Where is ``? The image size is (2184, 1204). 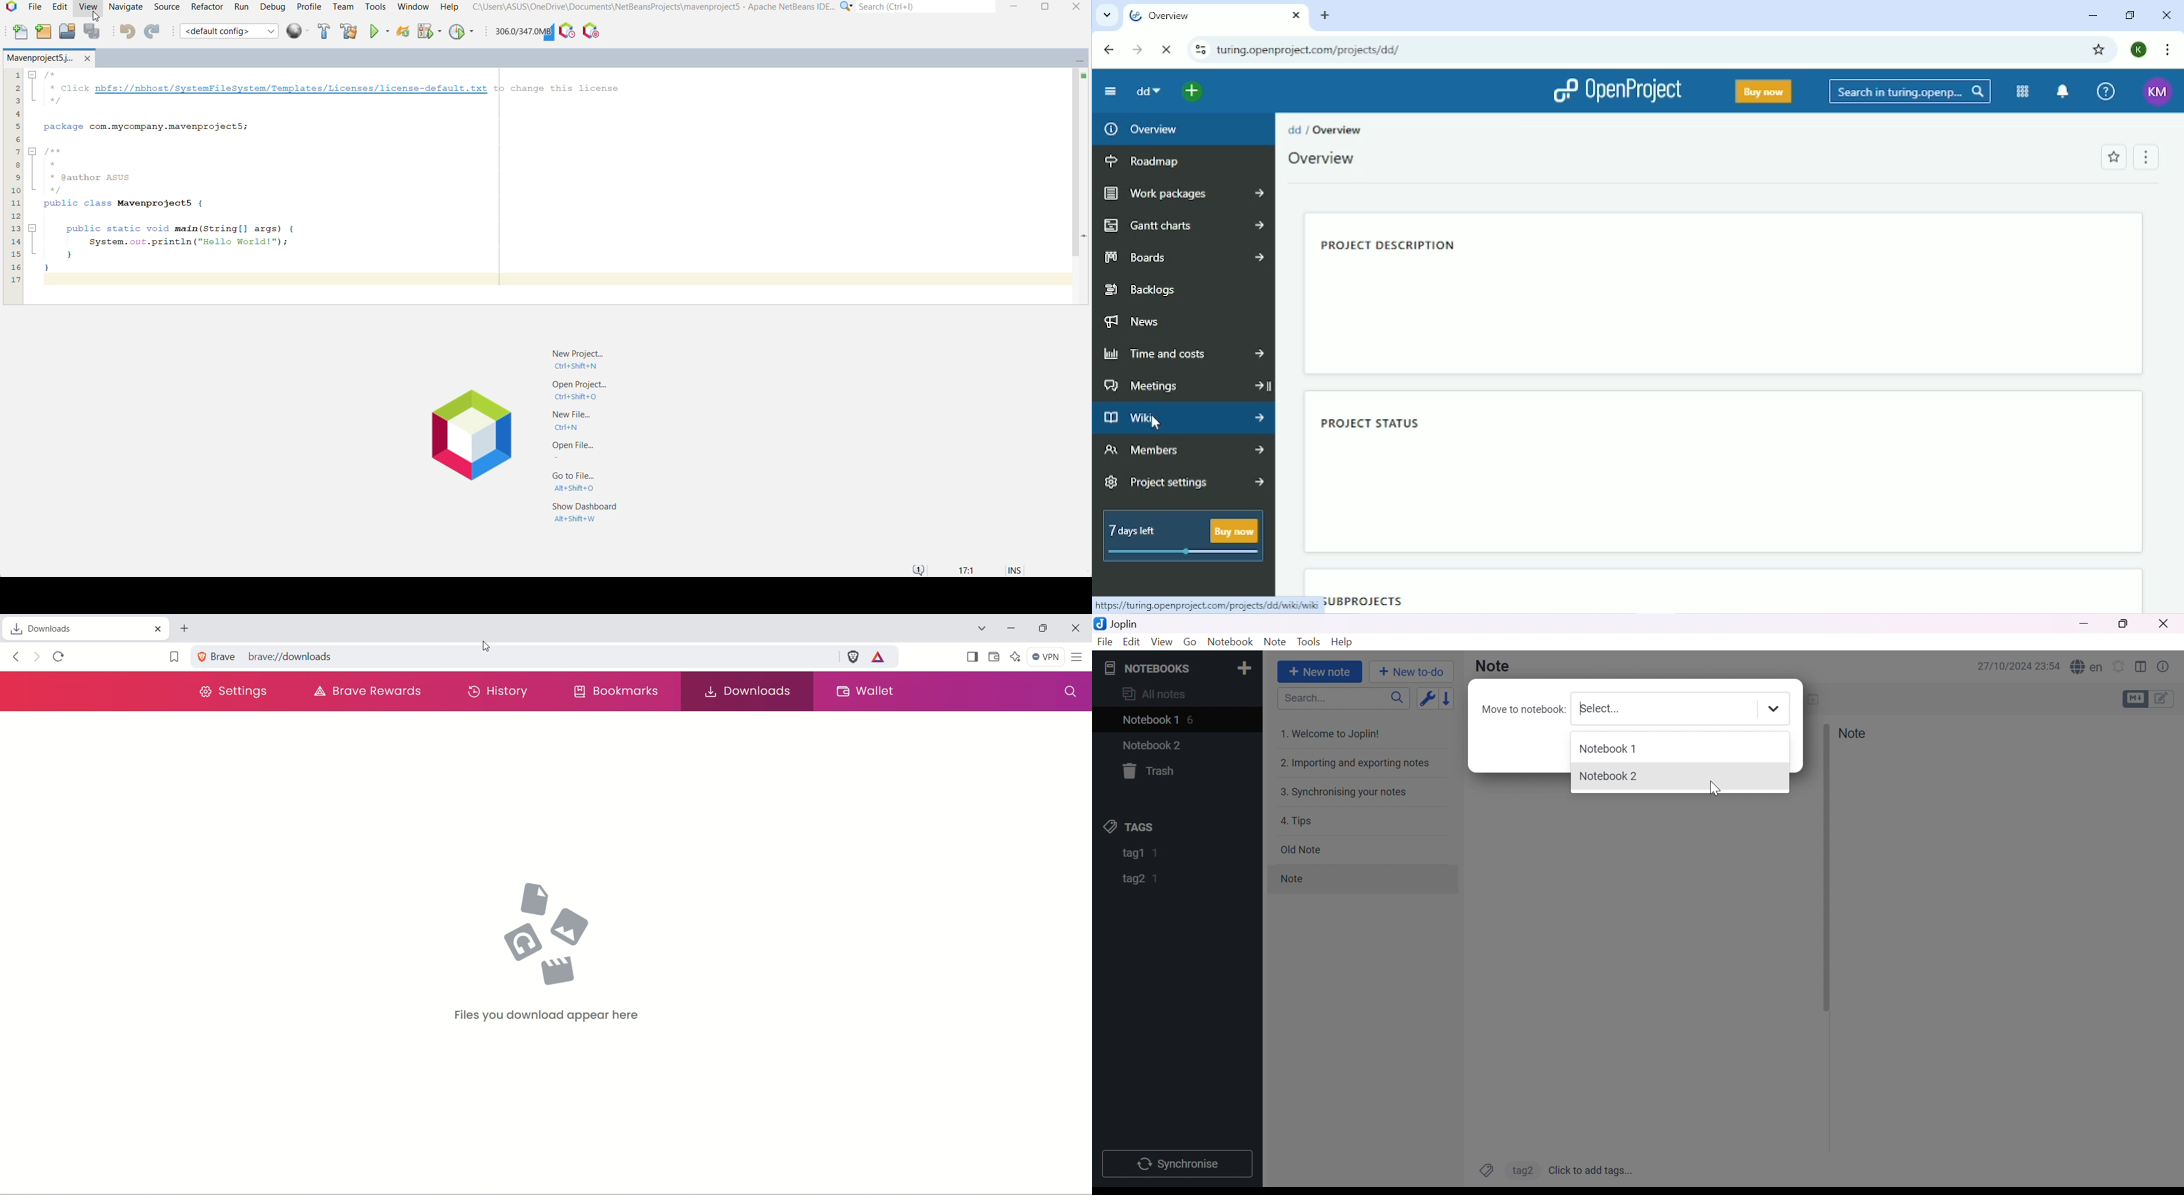
 is located at coordinates (1825, 868).